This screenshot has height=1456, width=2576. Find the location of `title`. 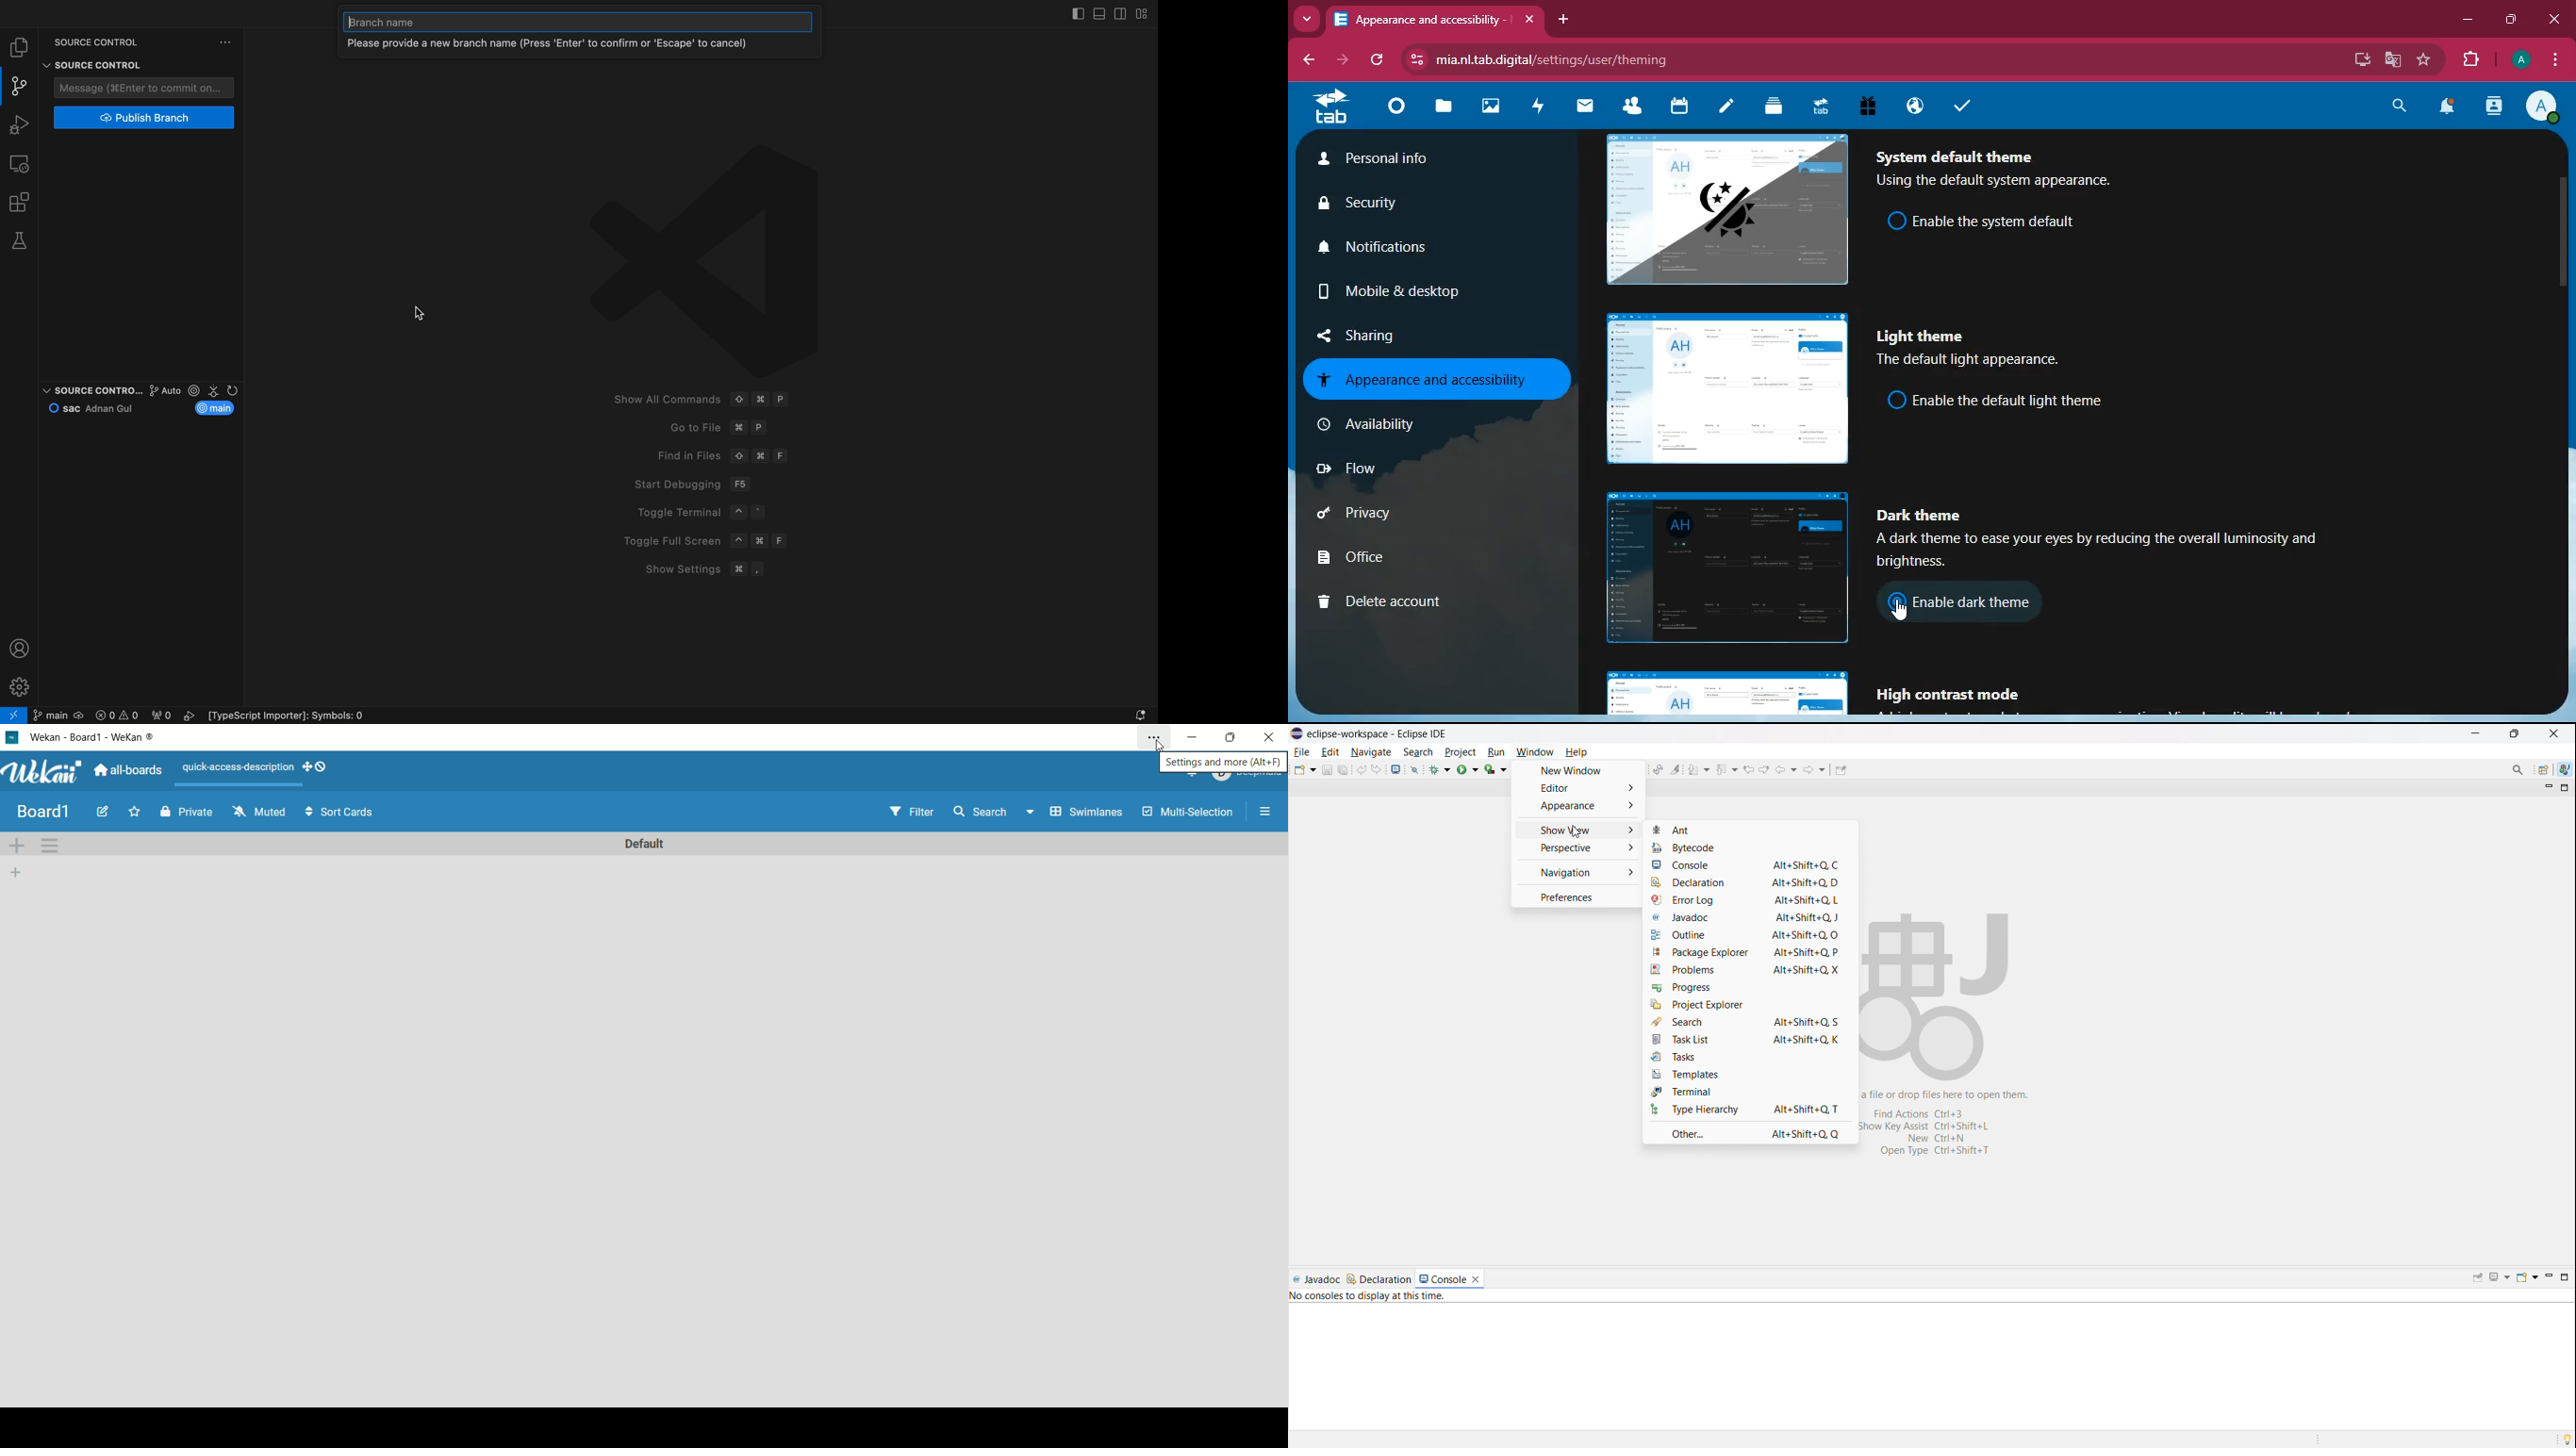

title is located at coordinates (43, 811).